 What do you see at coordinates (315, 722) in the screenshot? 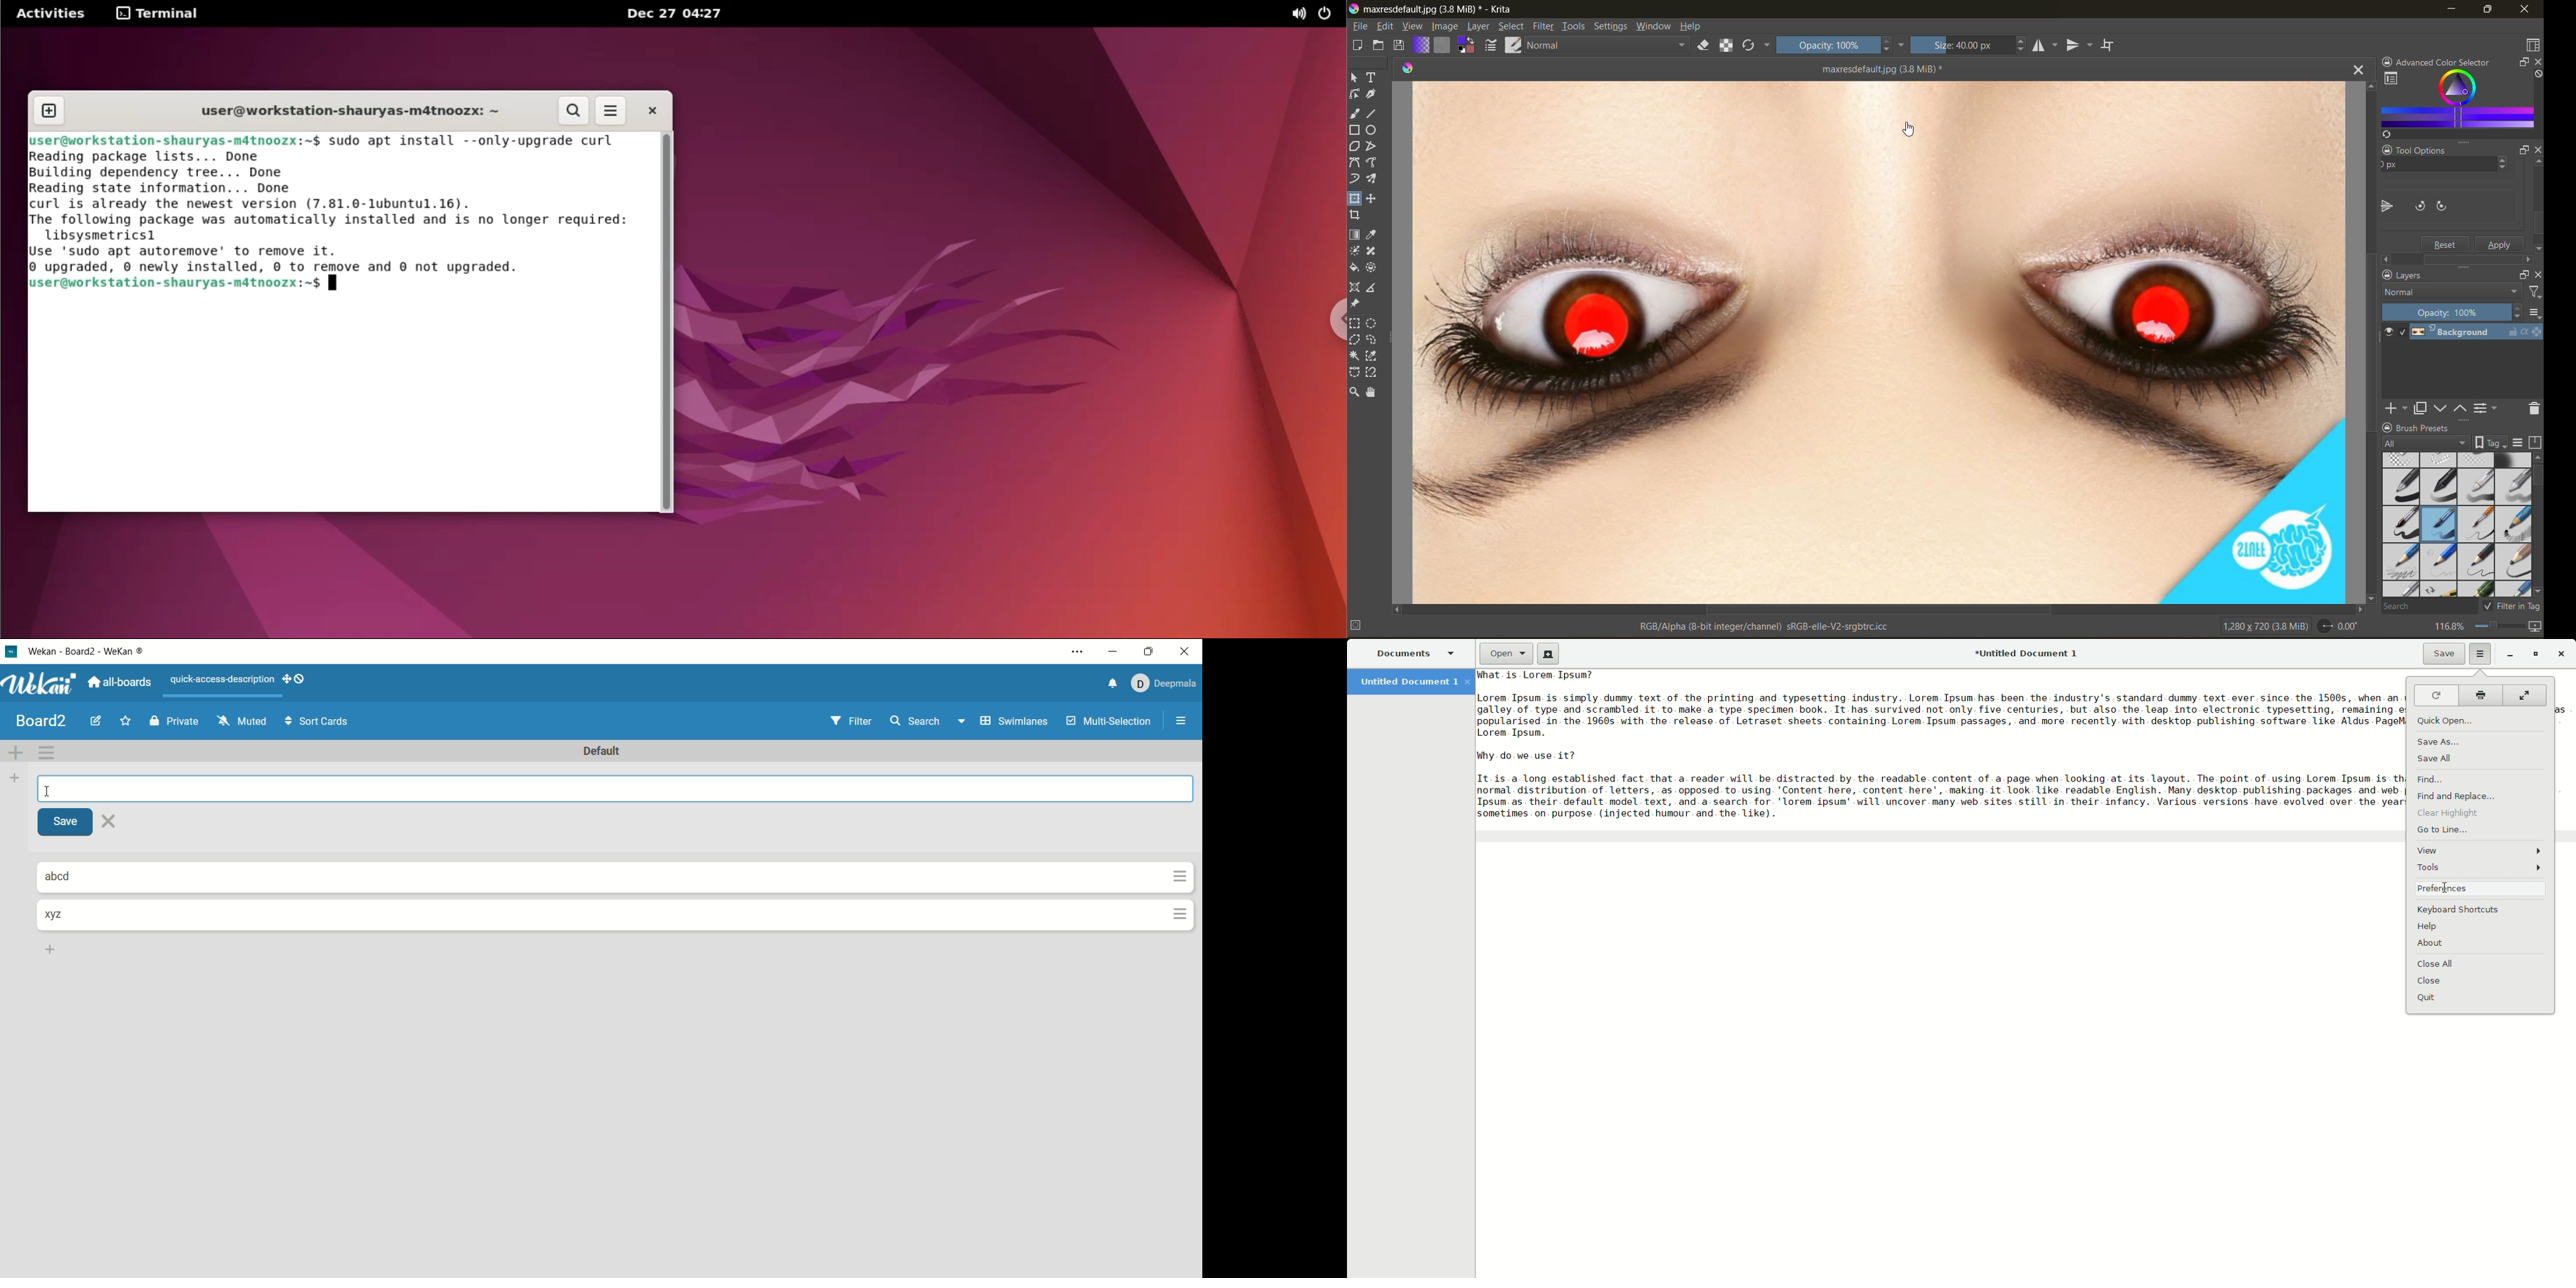
I see `sort cards` at bounding box center [315, 722].